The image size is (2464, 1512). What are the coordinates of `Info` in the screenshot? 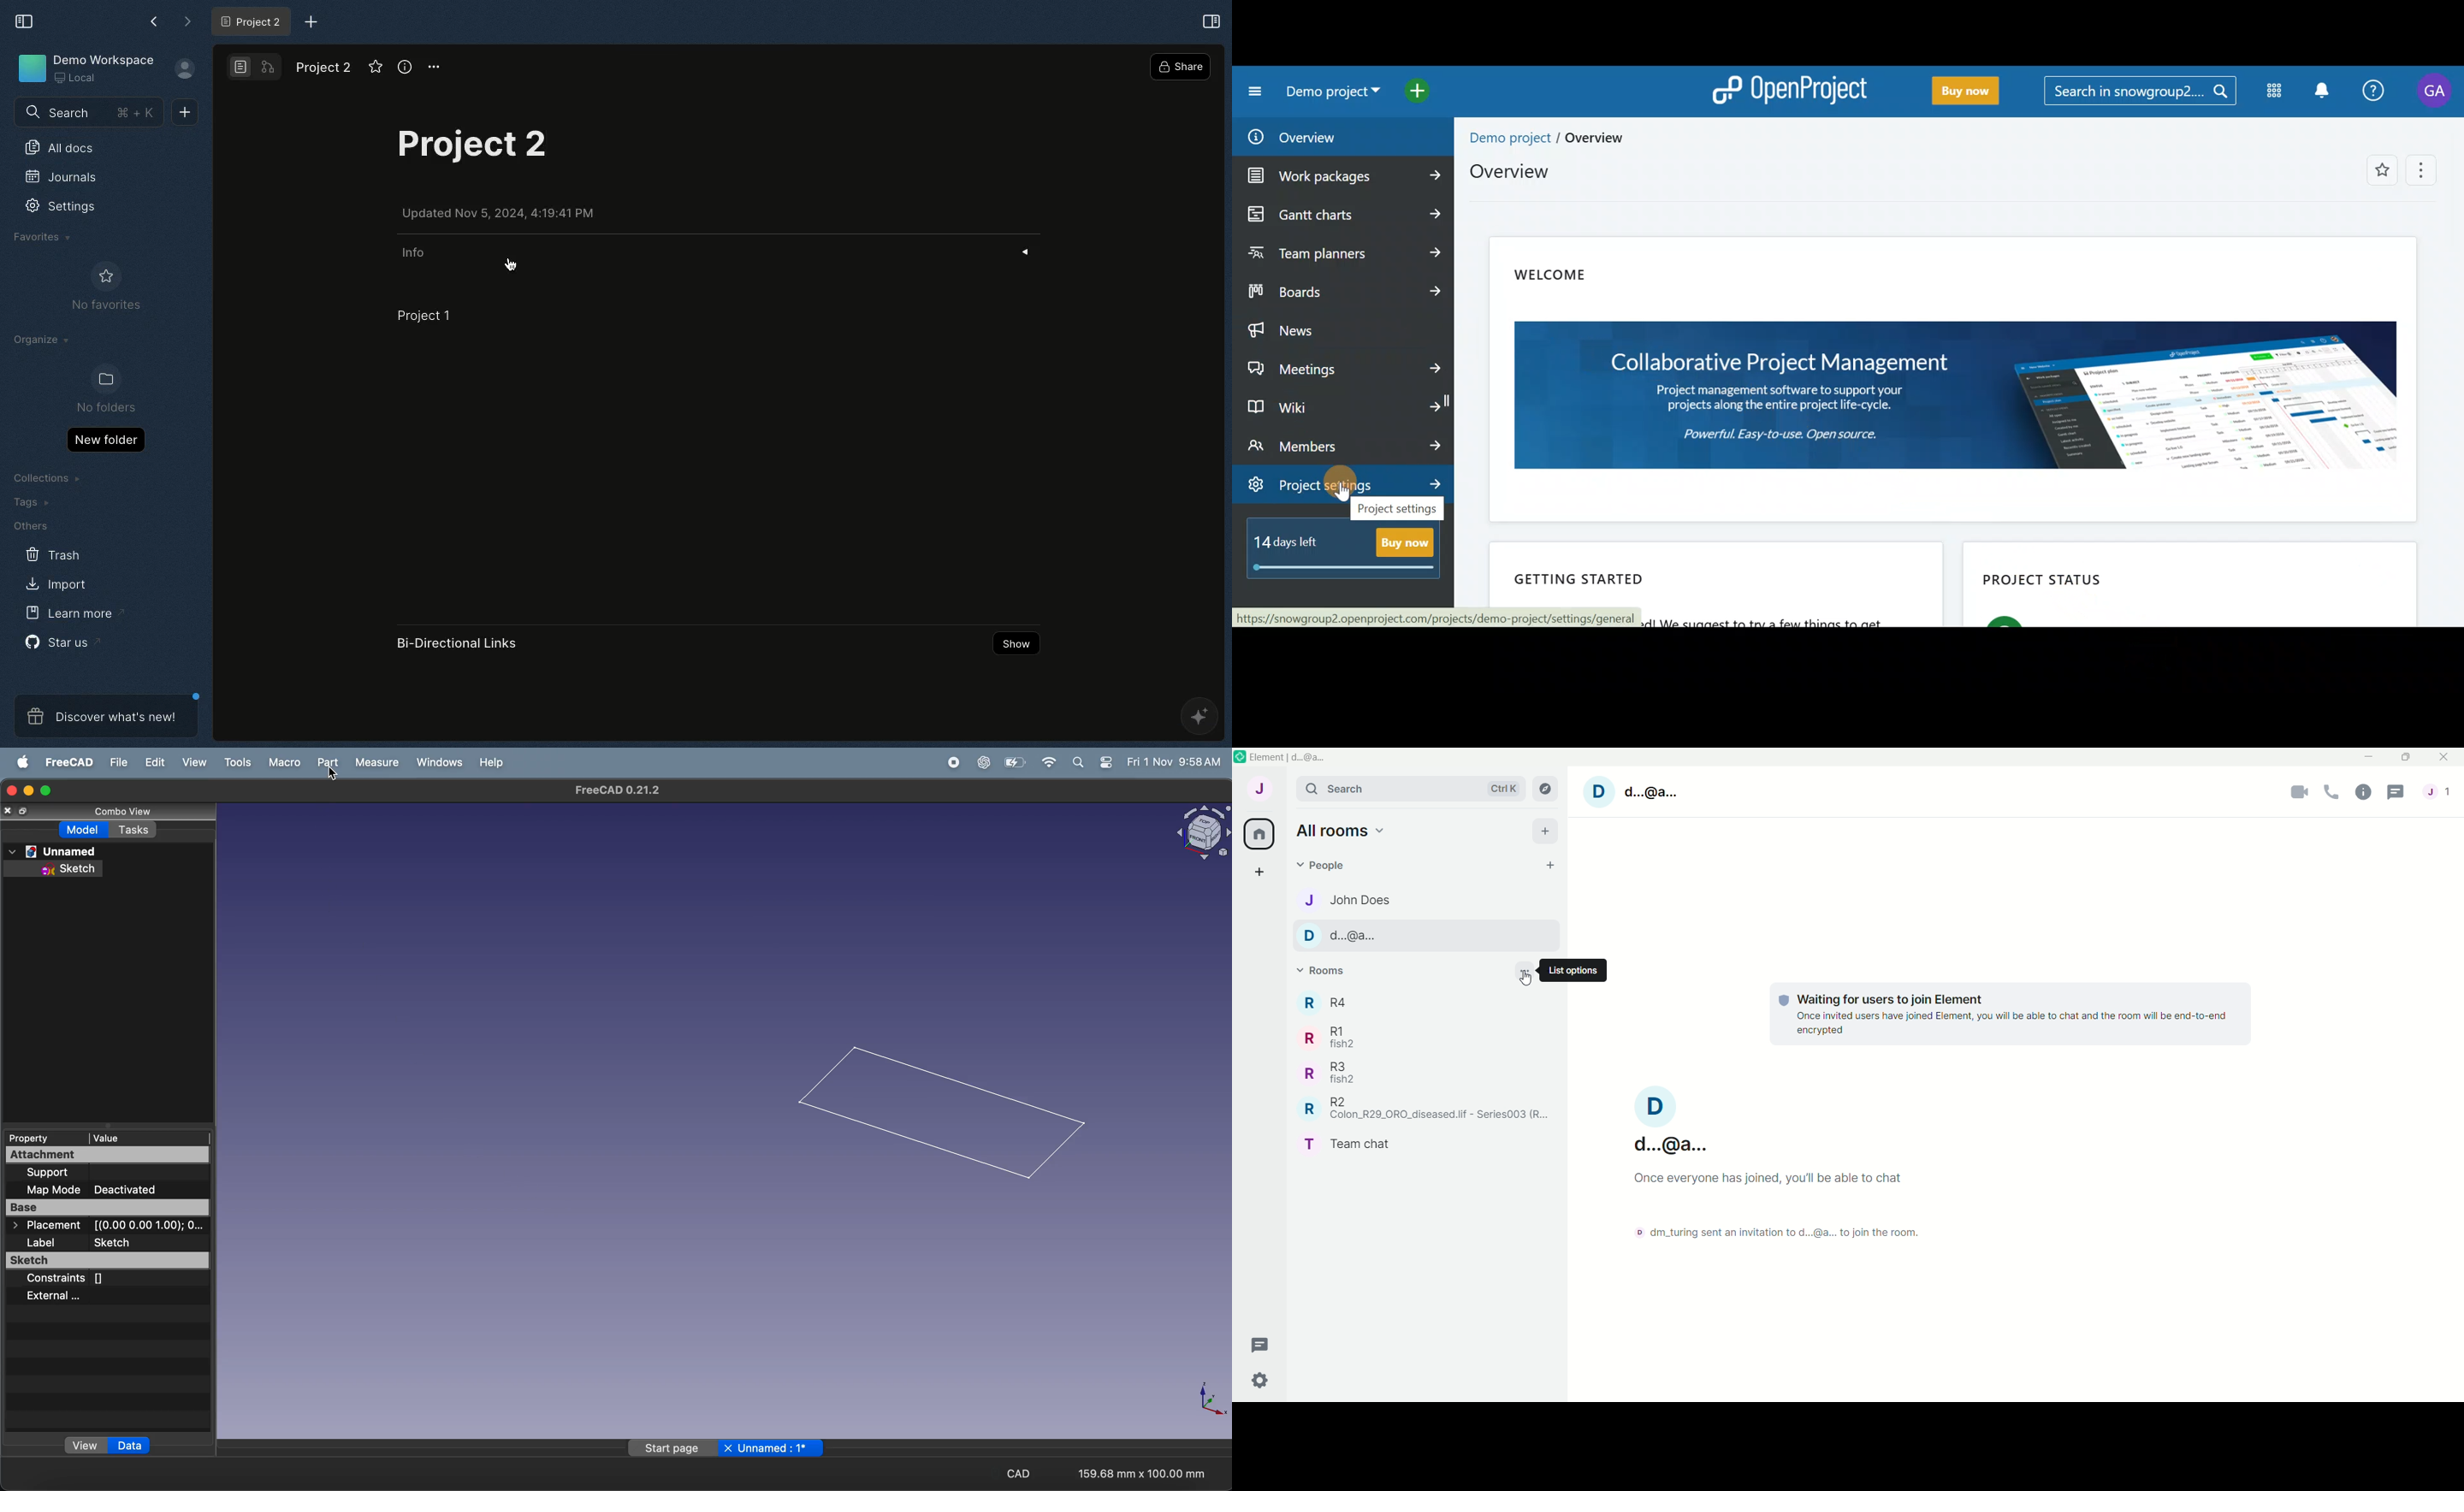 It's located at (417, 252).